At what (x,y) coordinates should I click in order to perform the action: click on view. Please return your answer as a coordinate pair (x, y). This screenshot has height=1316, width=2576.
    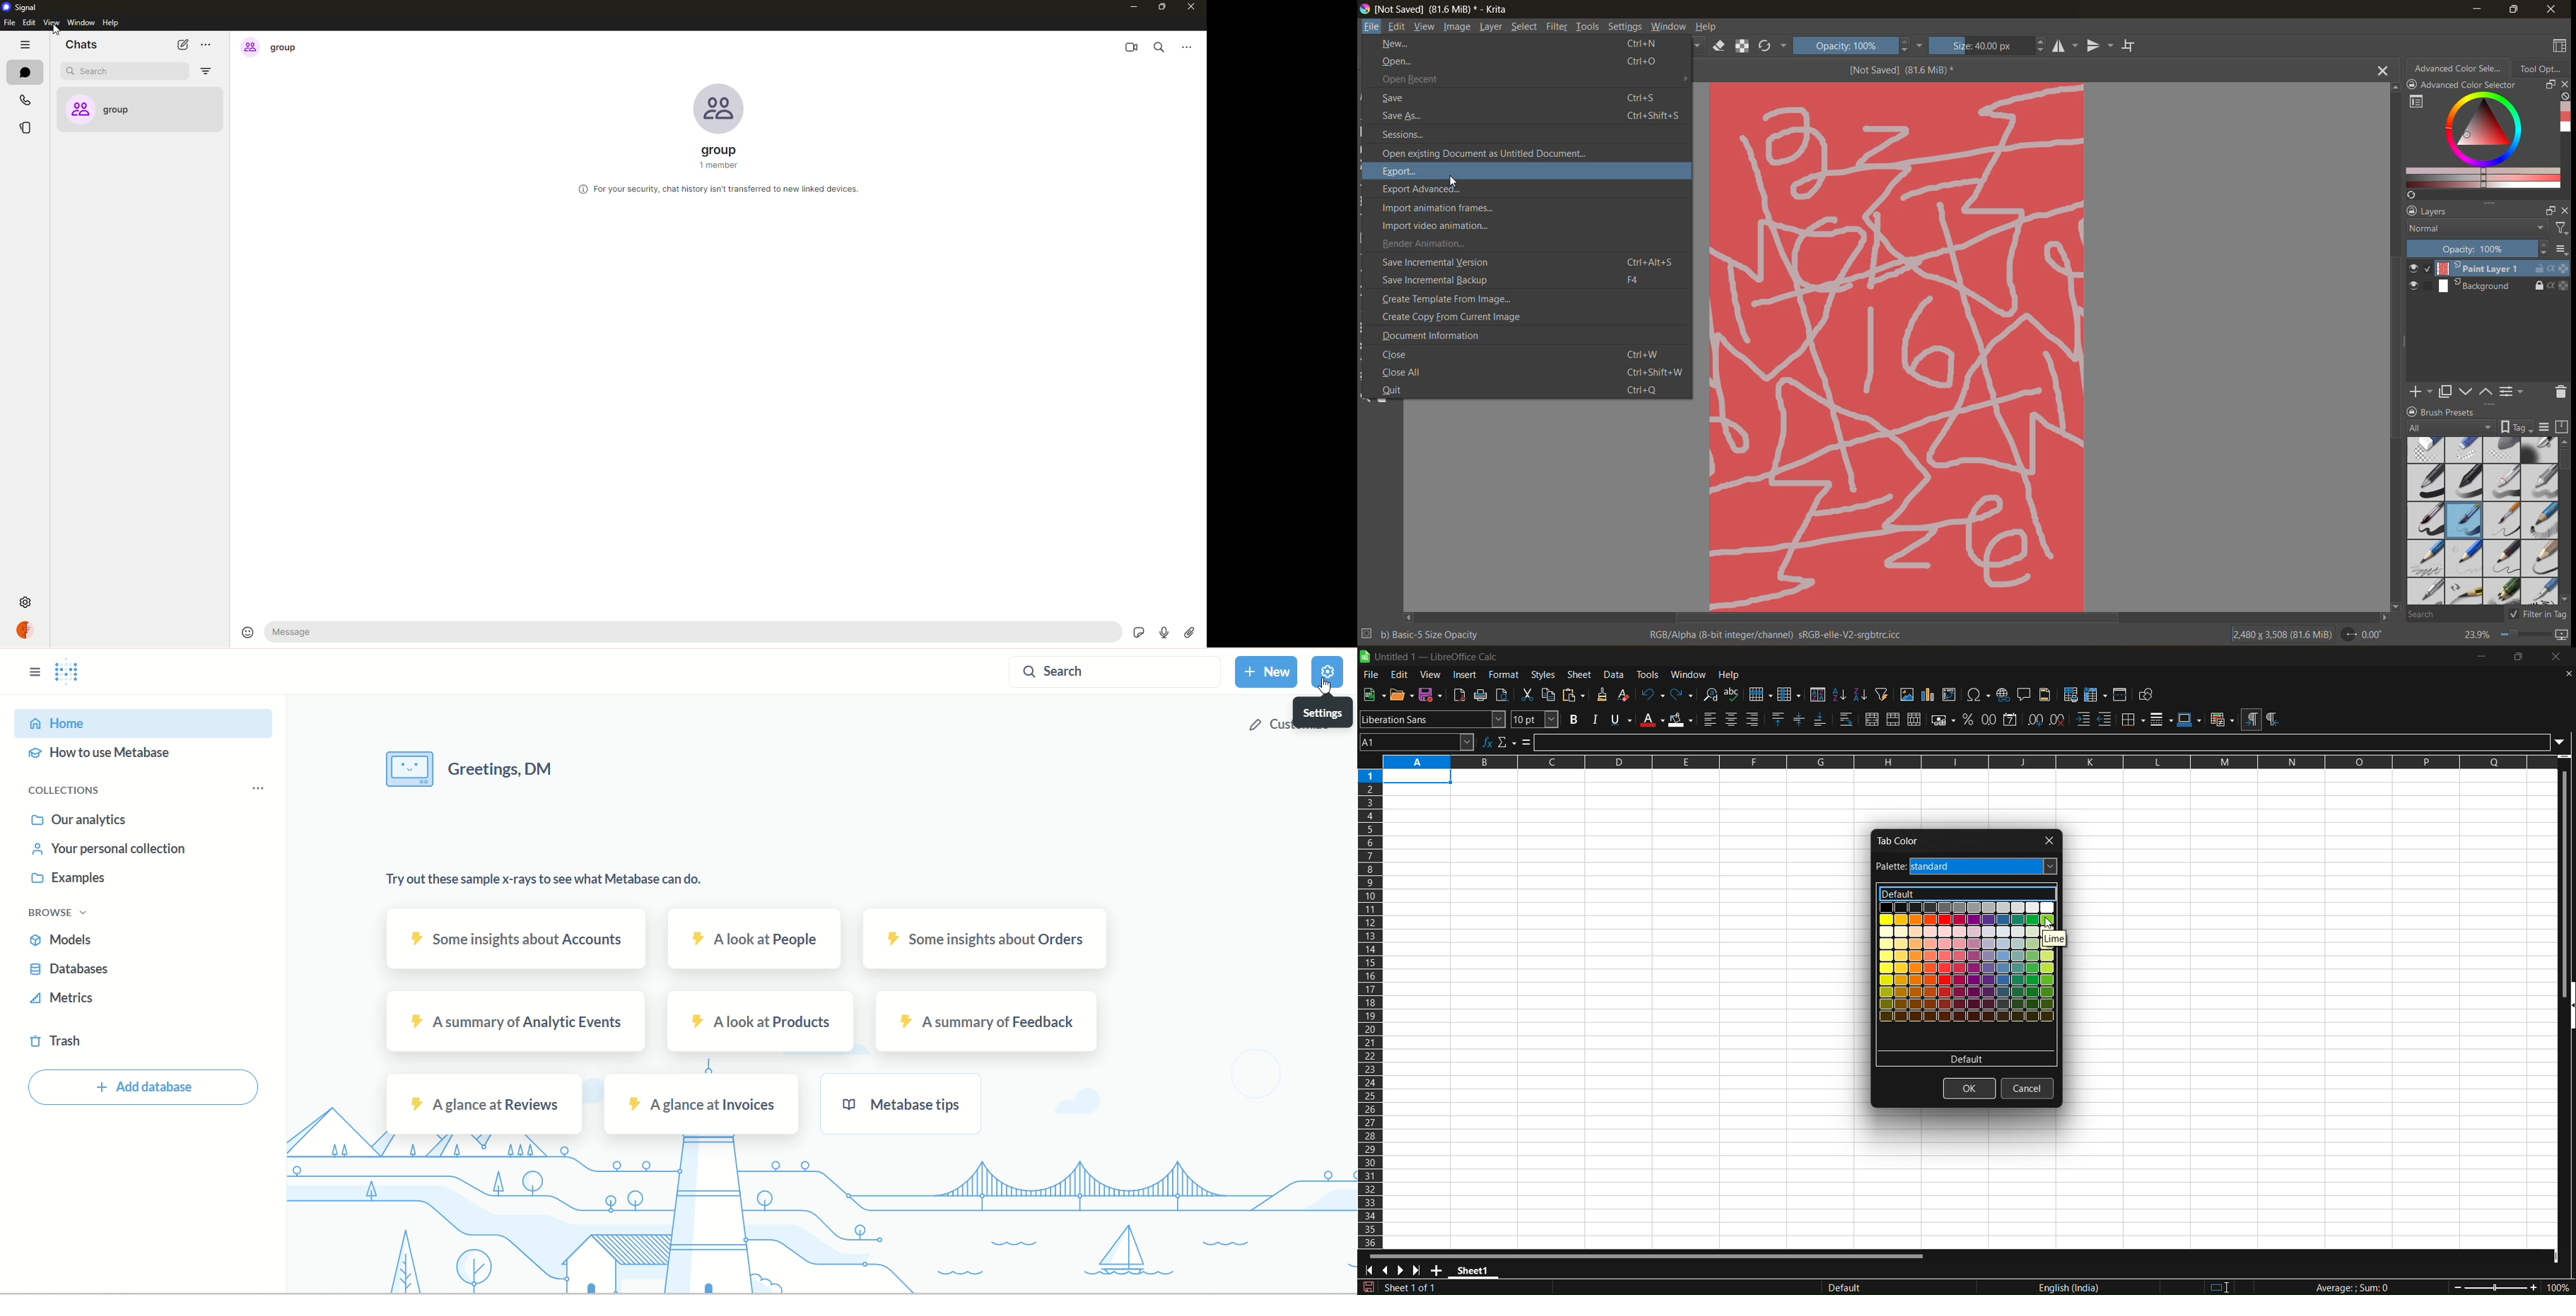
    Looking at the image, I should click on (1425, 27).